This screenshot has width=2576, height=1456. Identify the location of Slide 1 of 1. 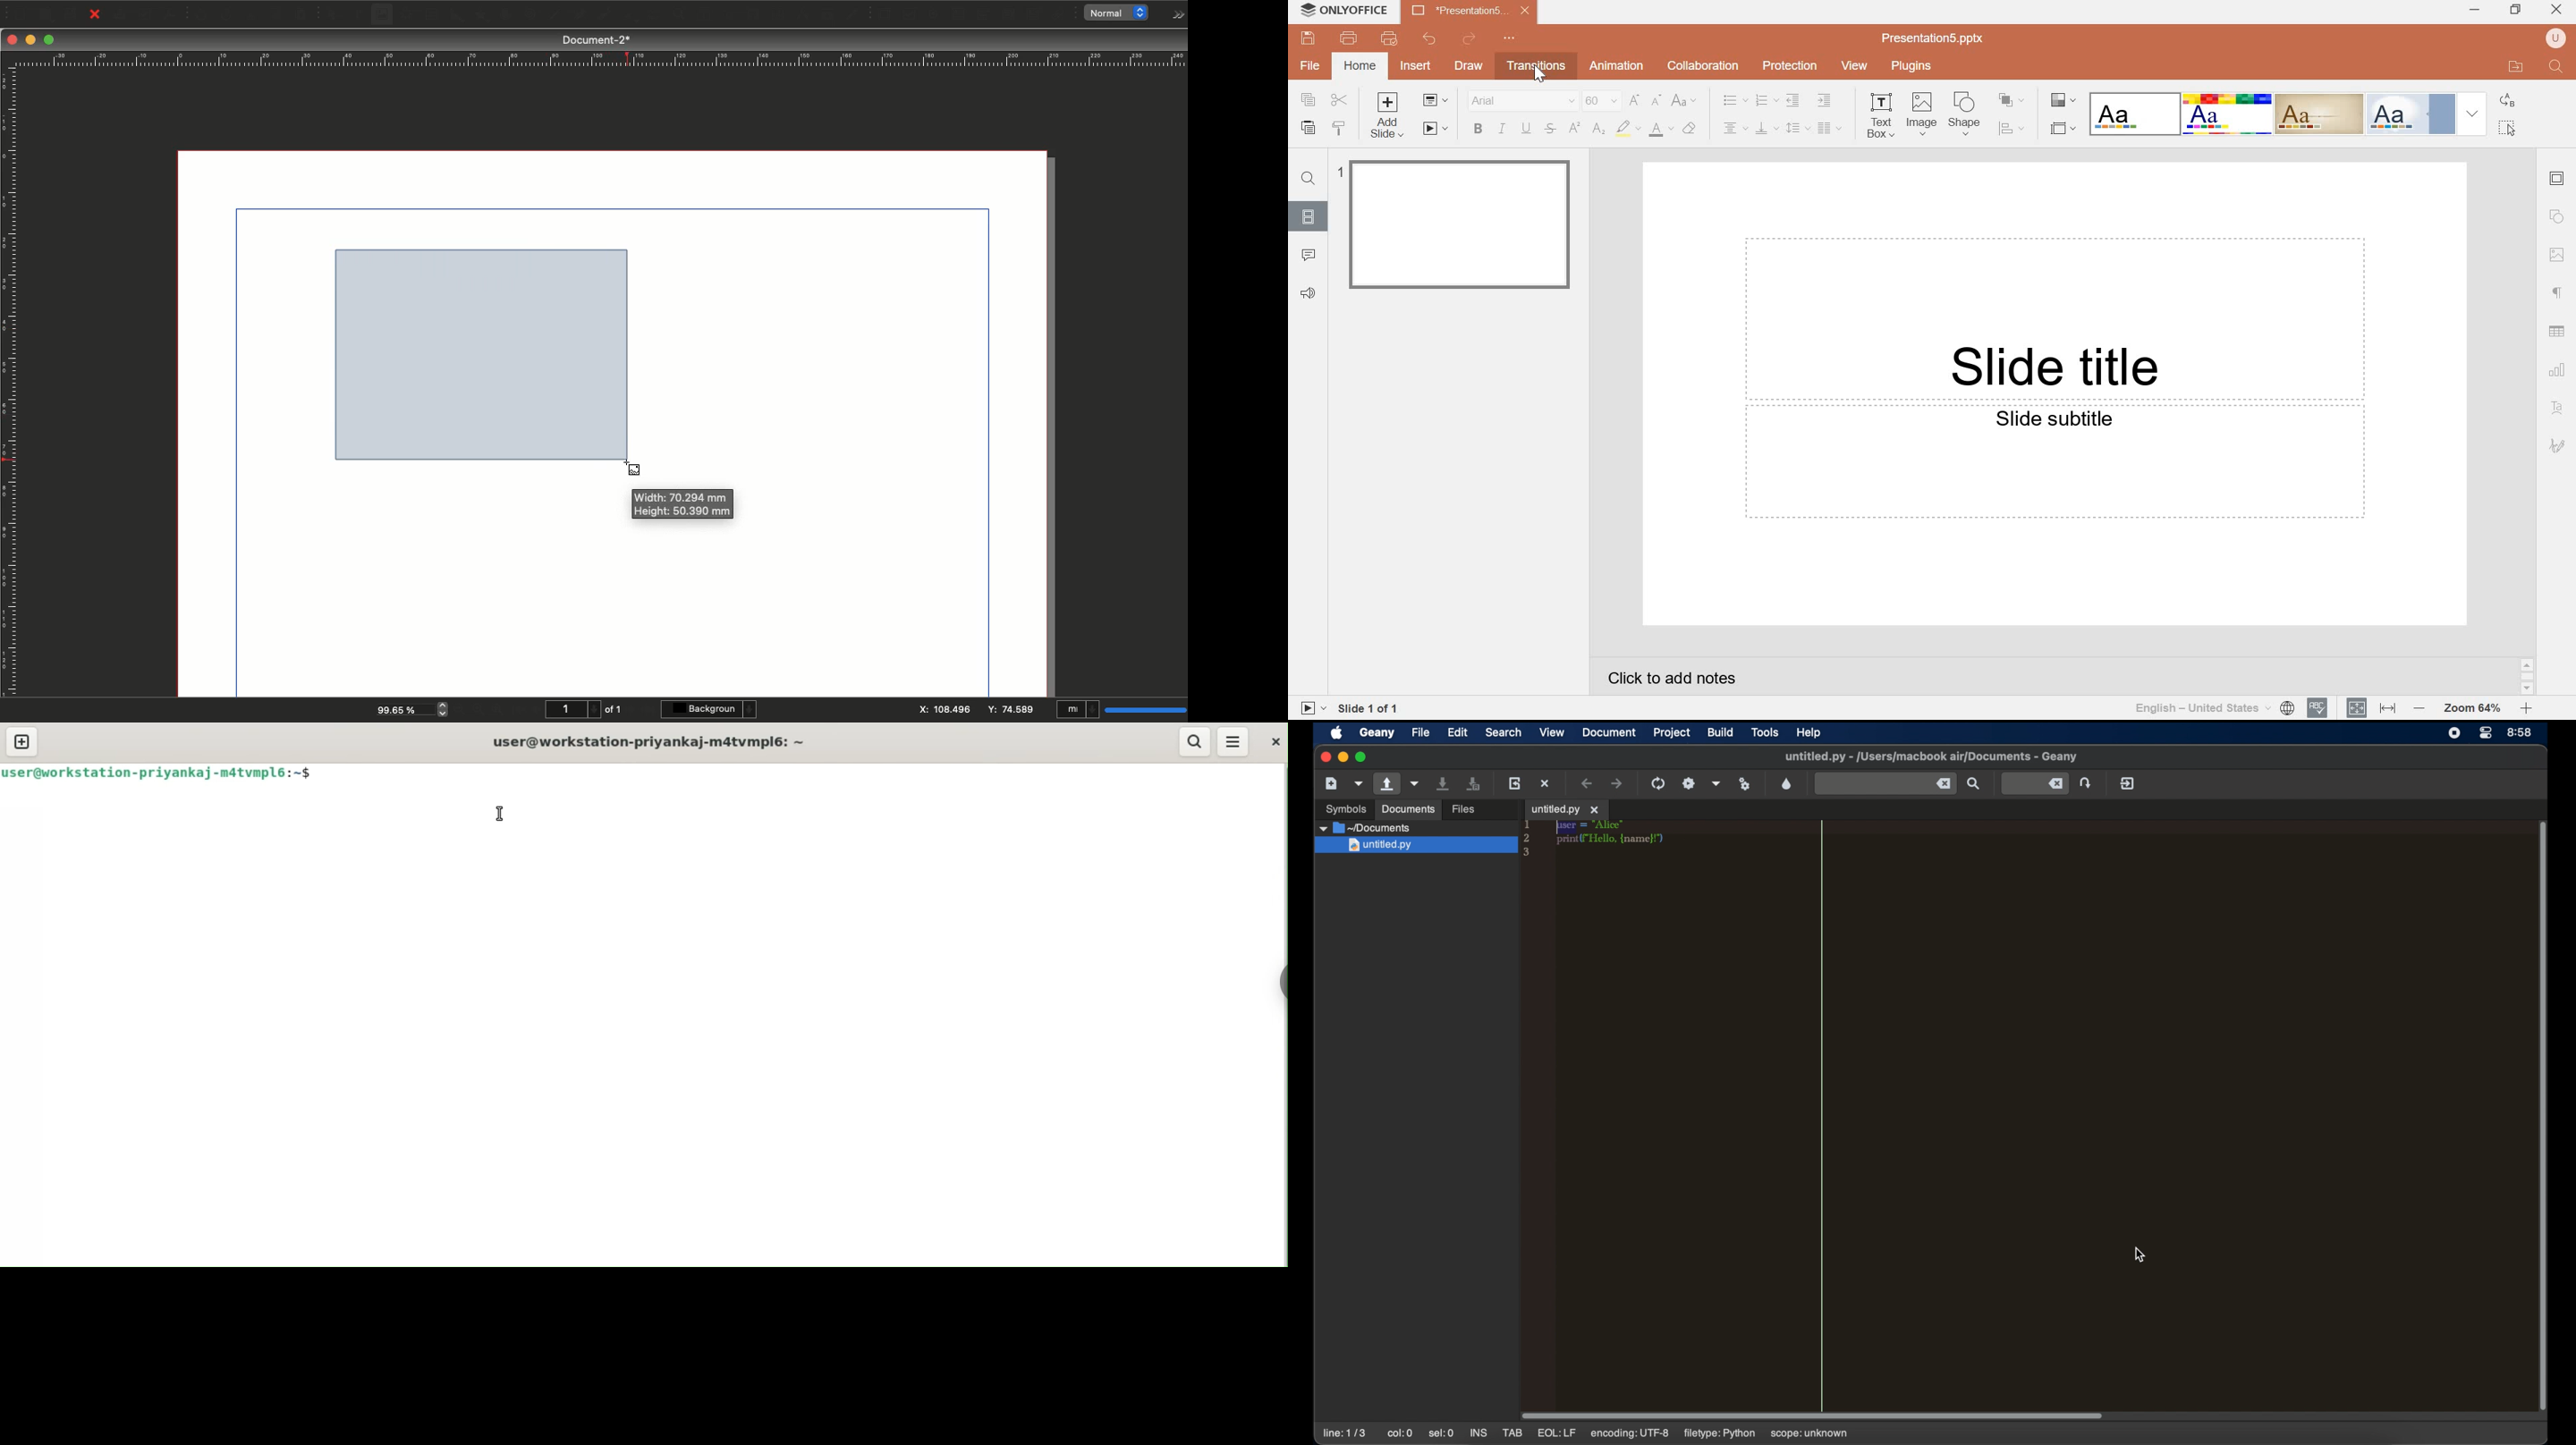
(1371, 711).